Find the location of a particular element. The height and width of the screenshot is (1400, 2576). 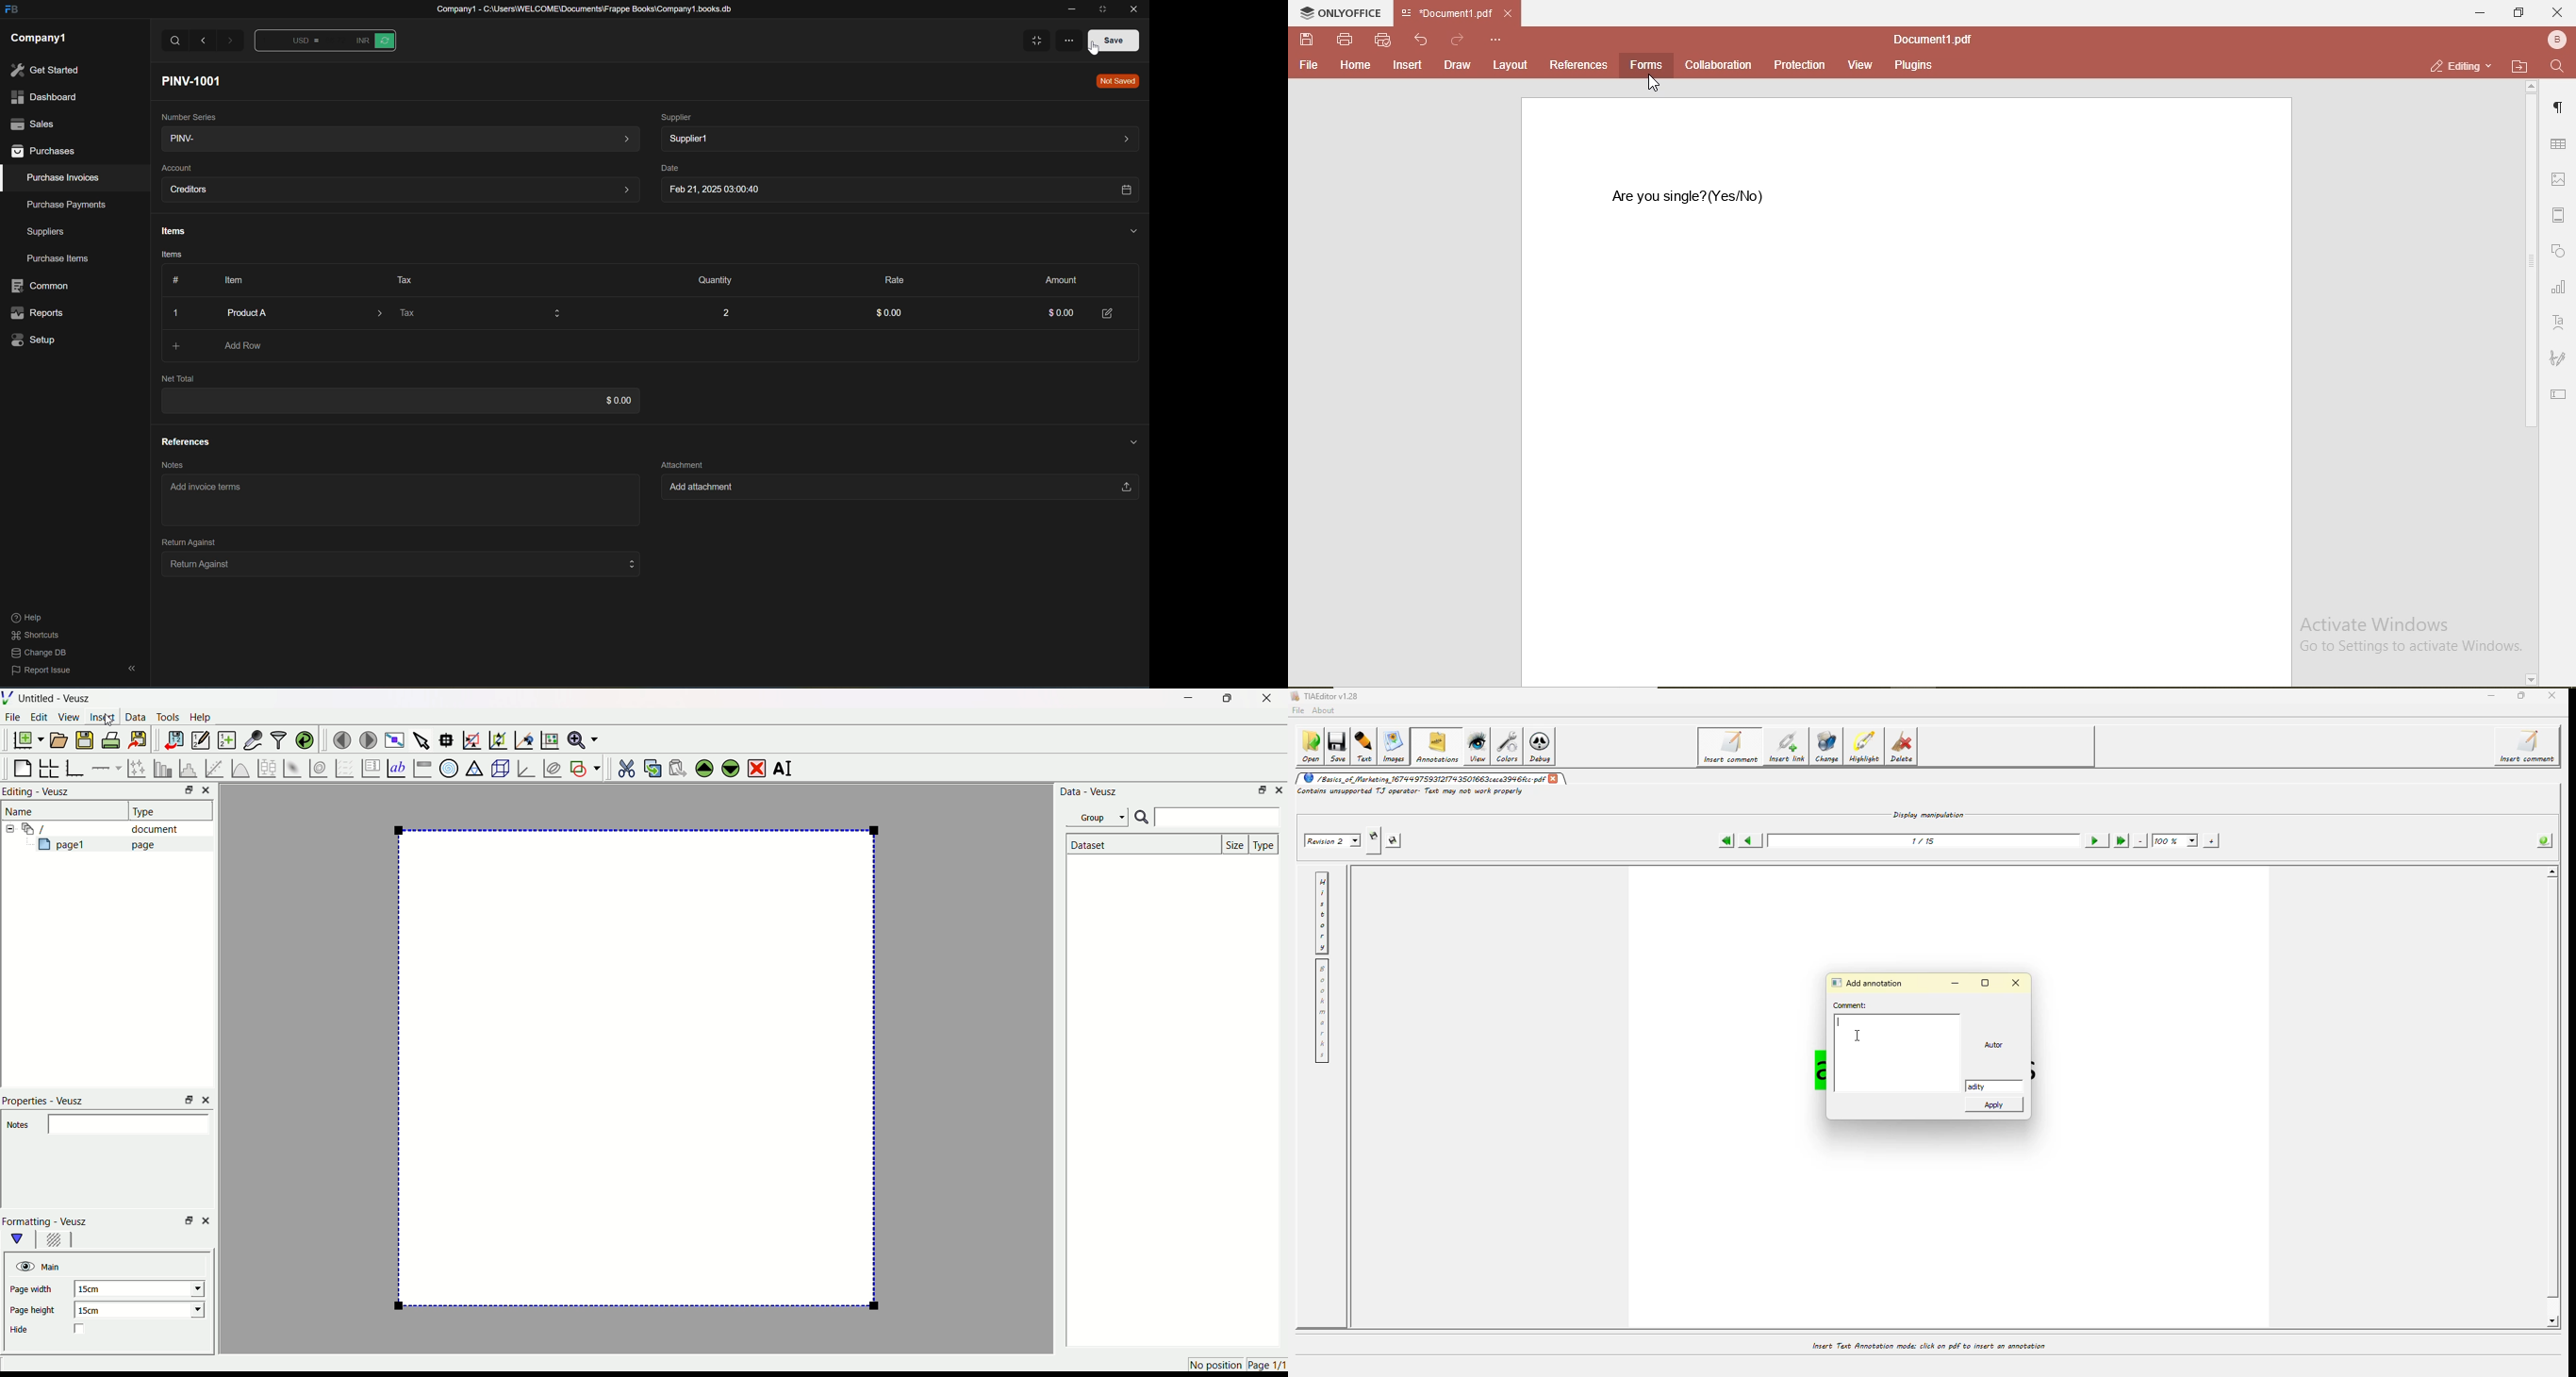

Tax is located at coordinates (479, 315).